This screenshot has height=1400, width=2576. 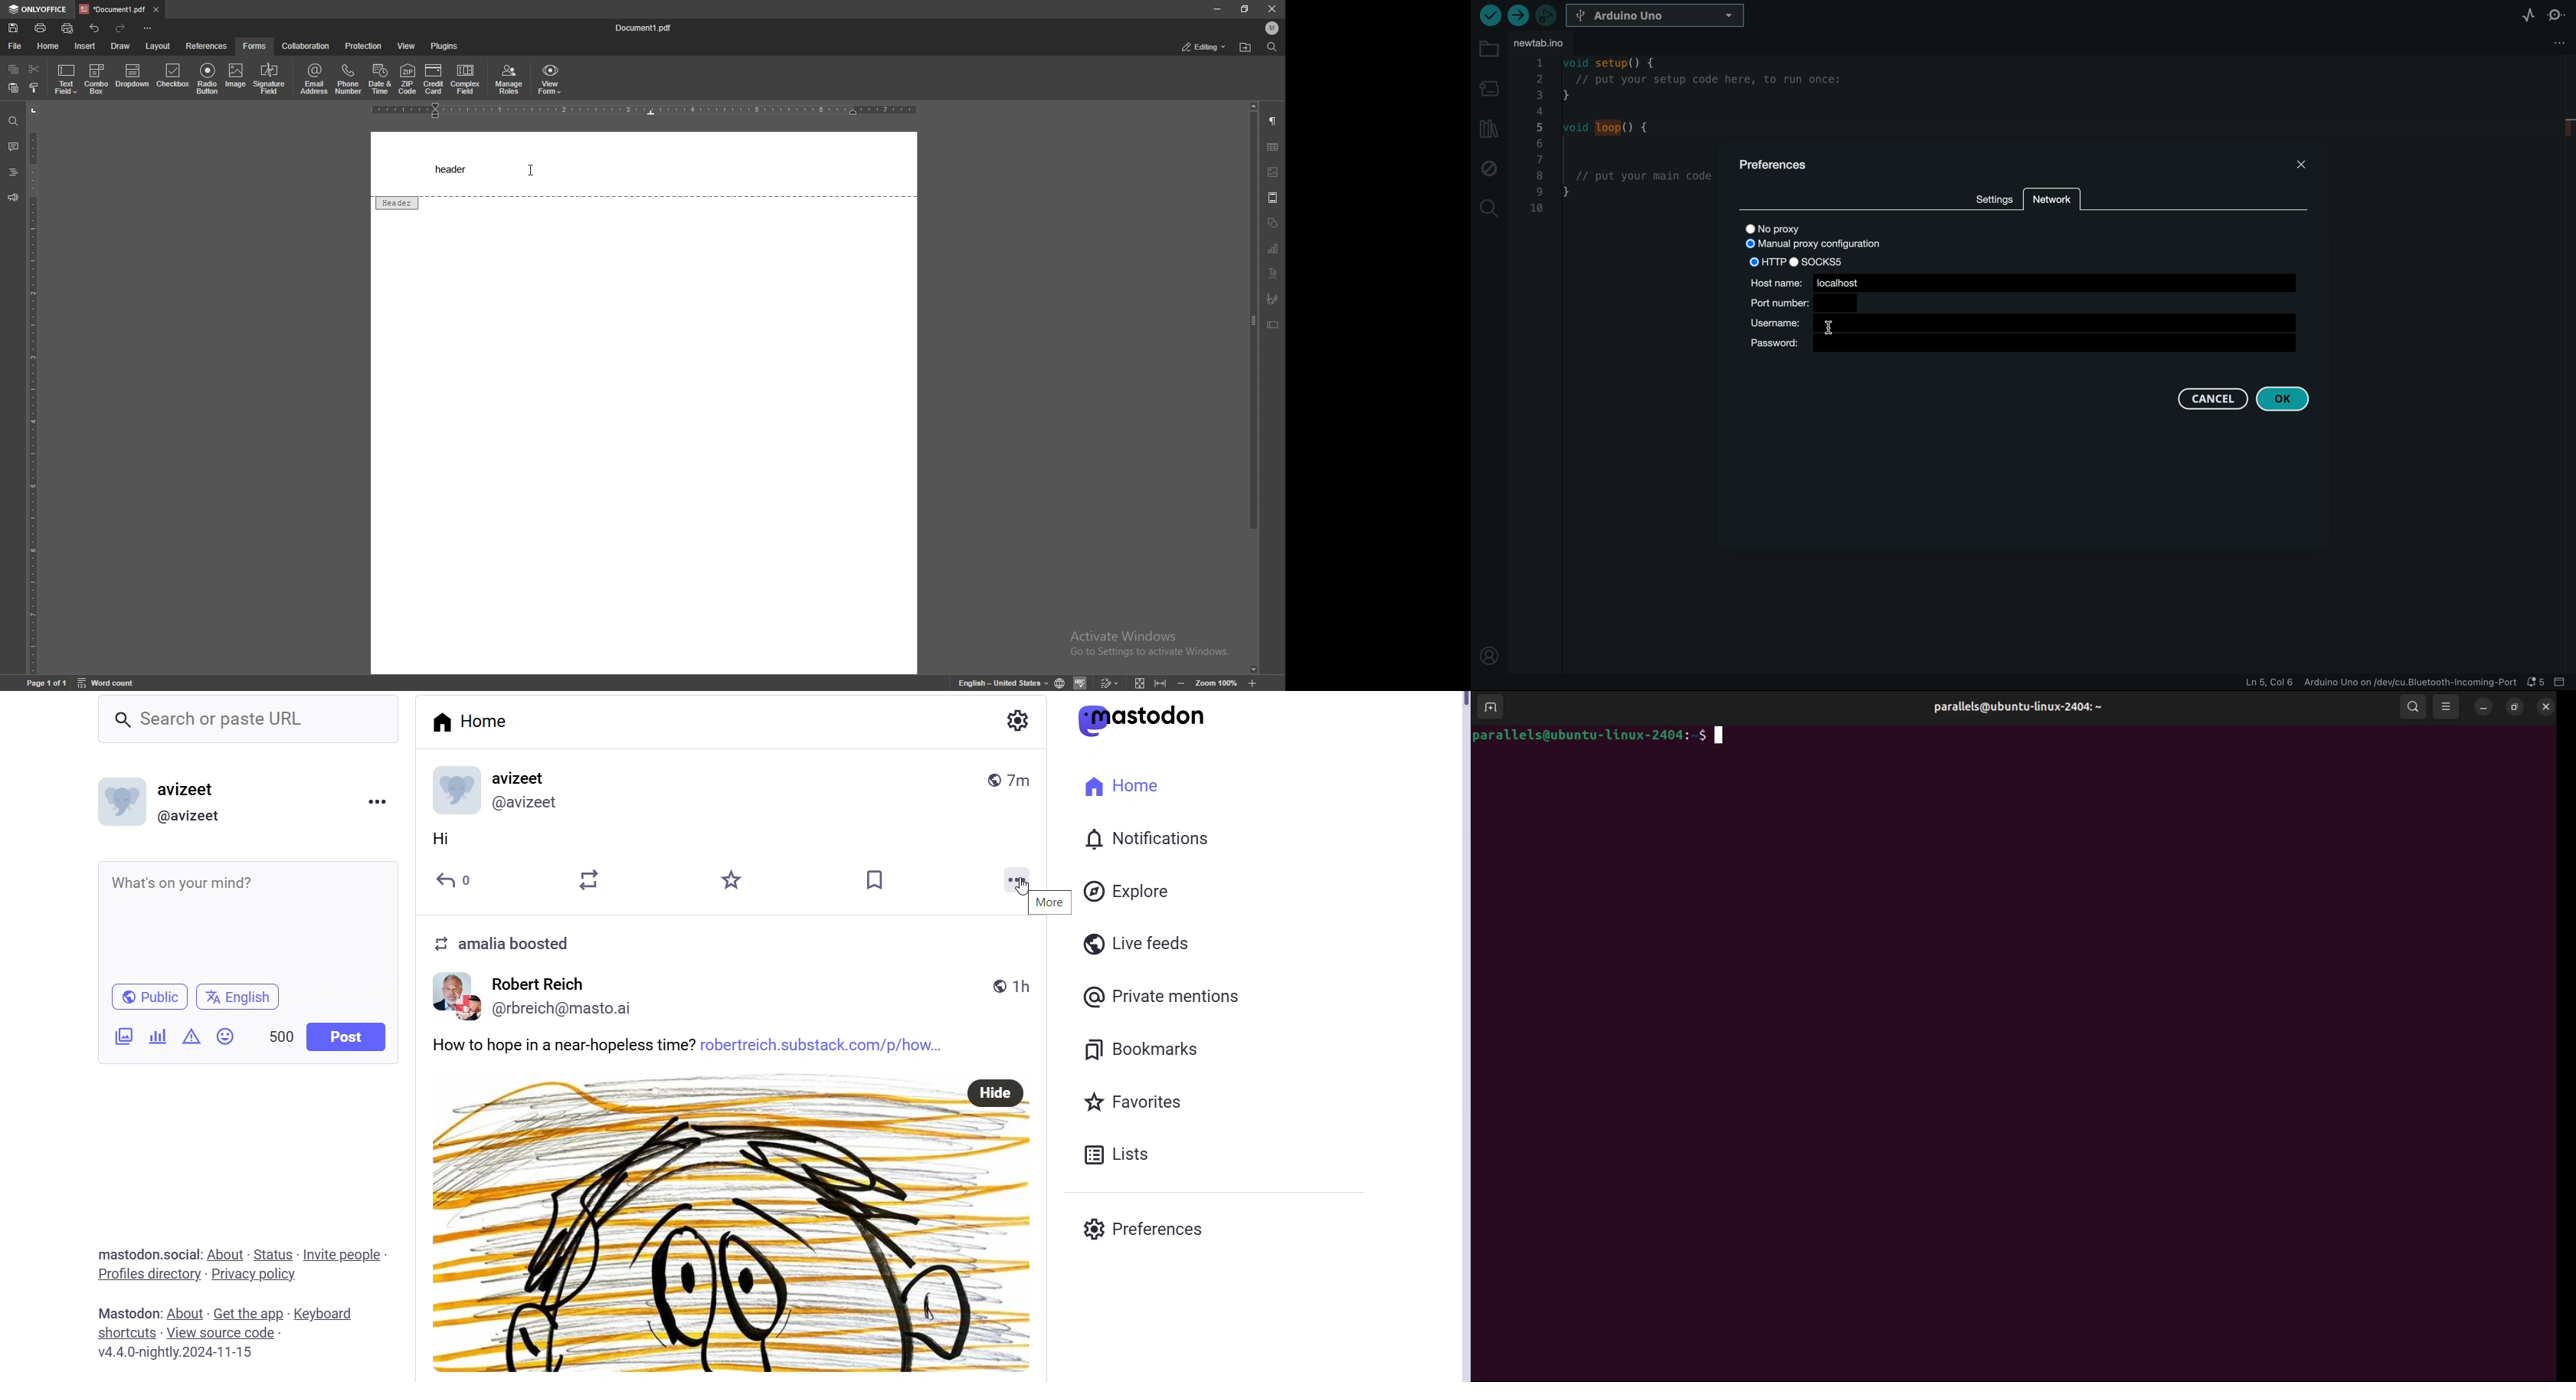 I want to click on checkbox, so click(x=173, y=78).